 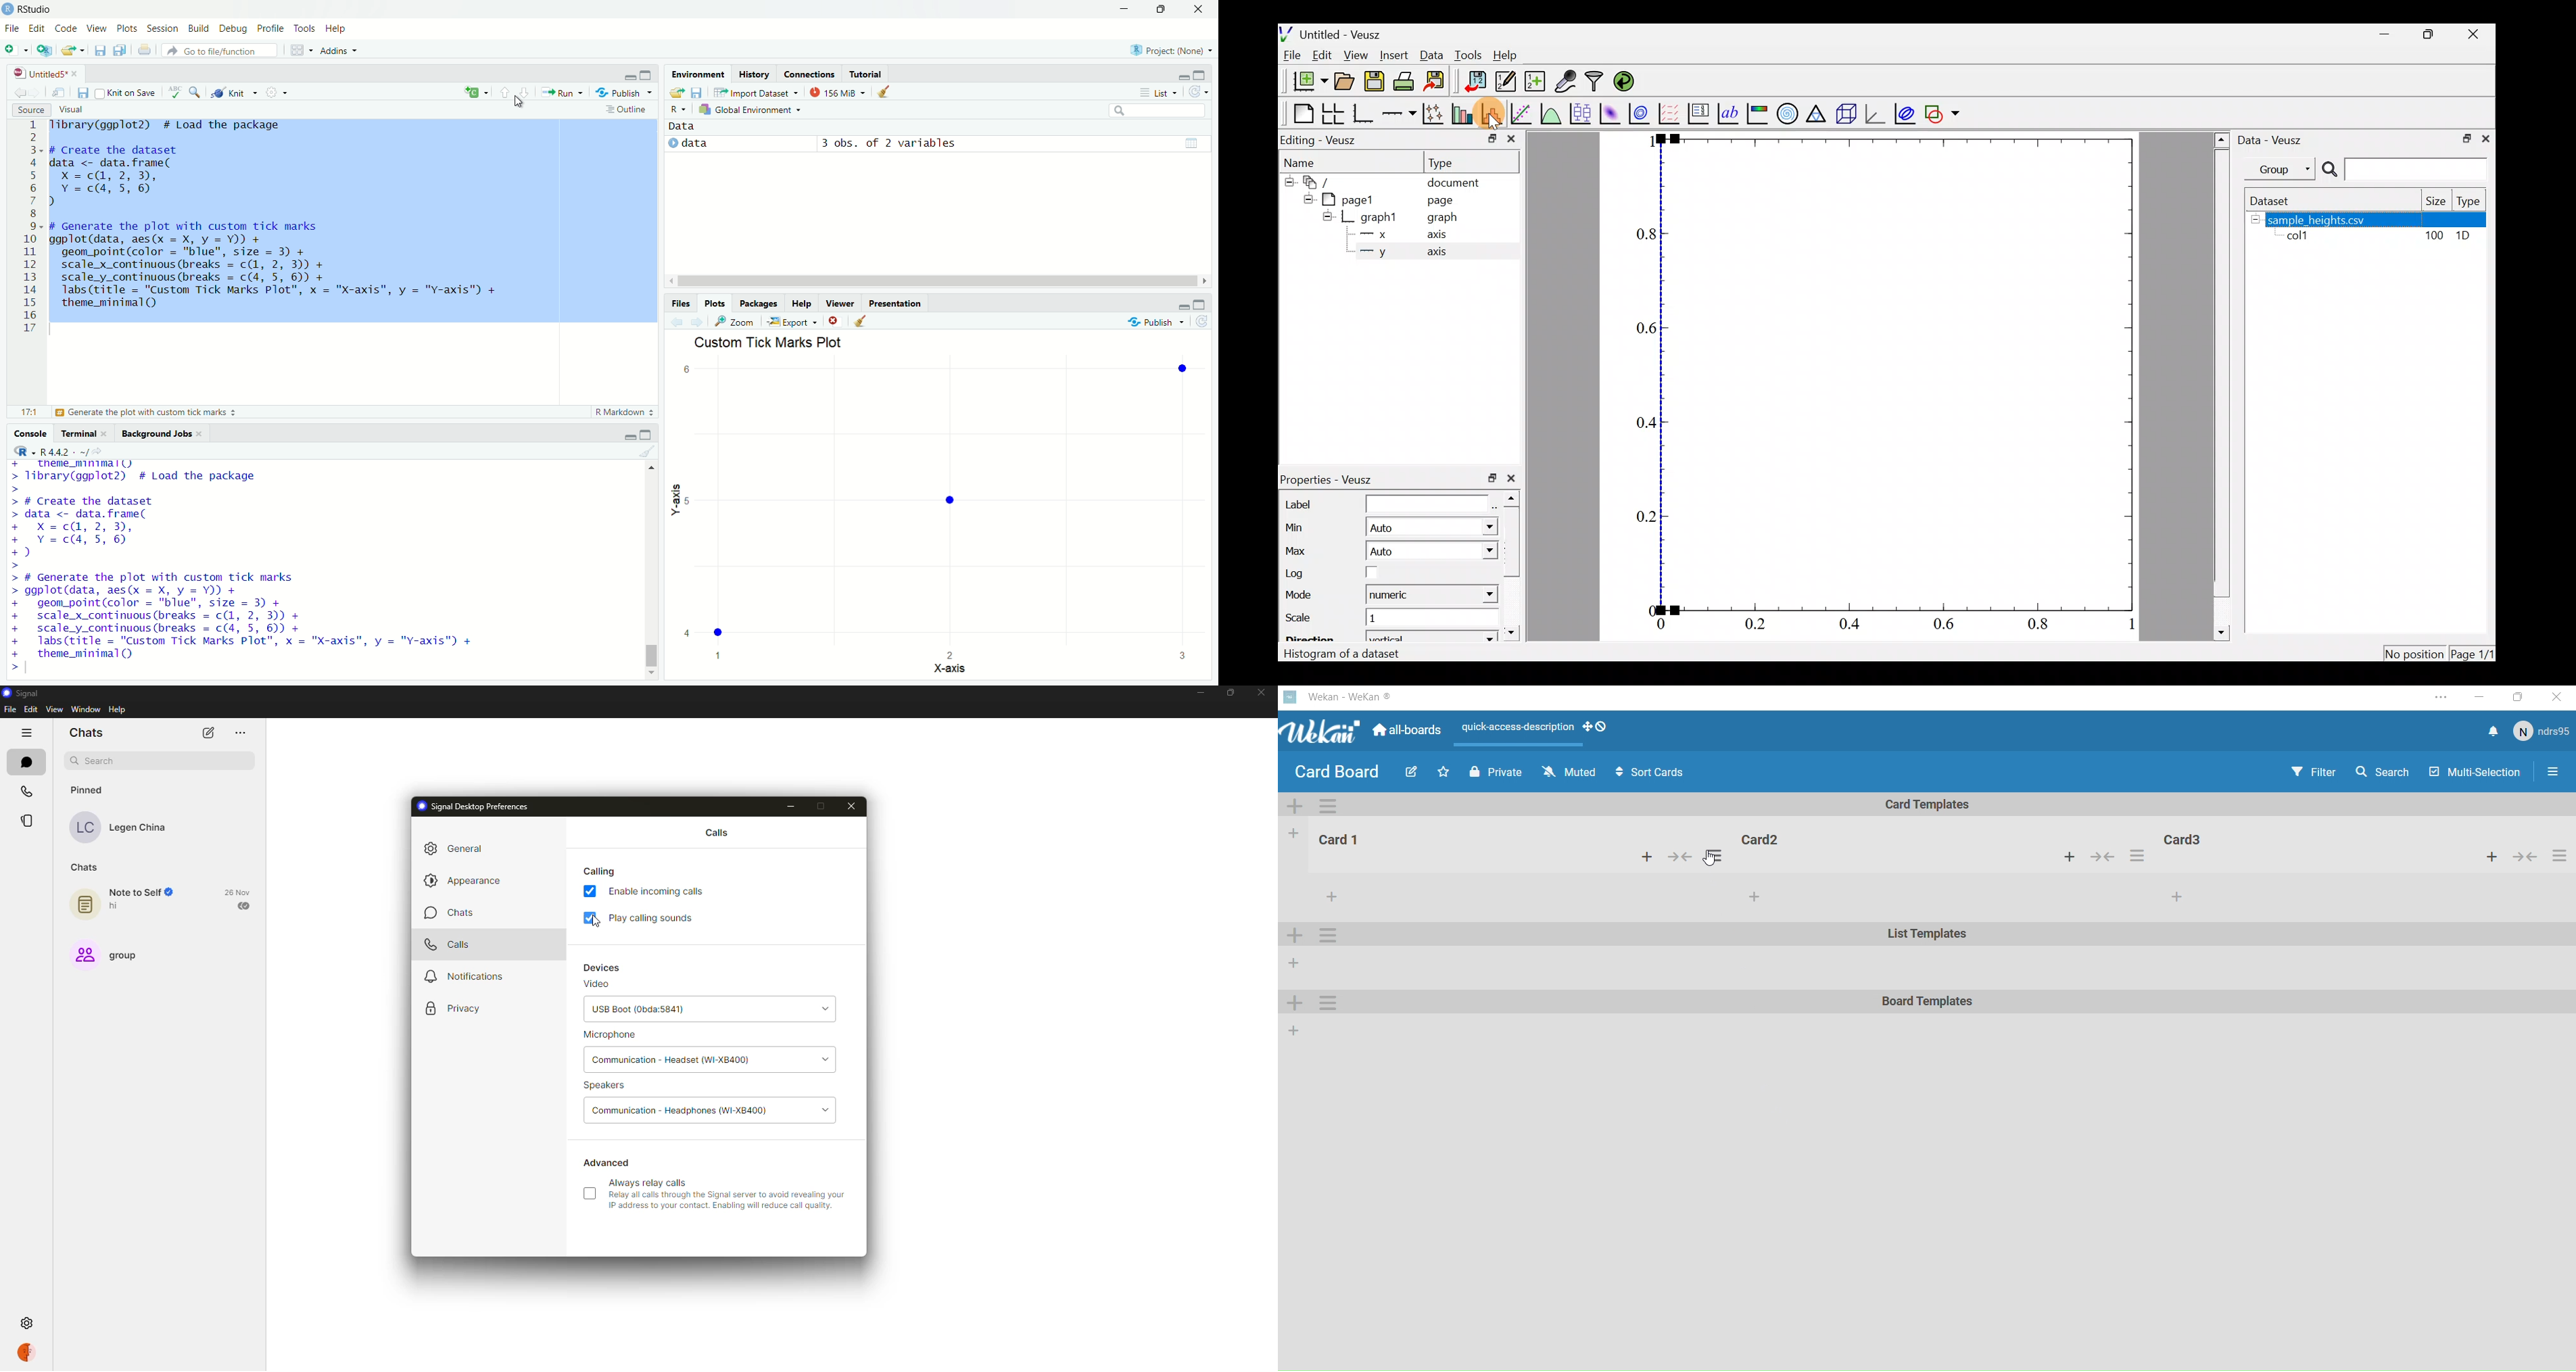 What do you see at coordinates (1393, 55) in the screenshot?
I see `Insert` at bounding box center [1393, 55].